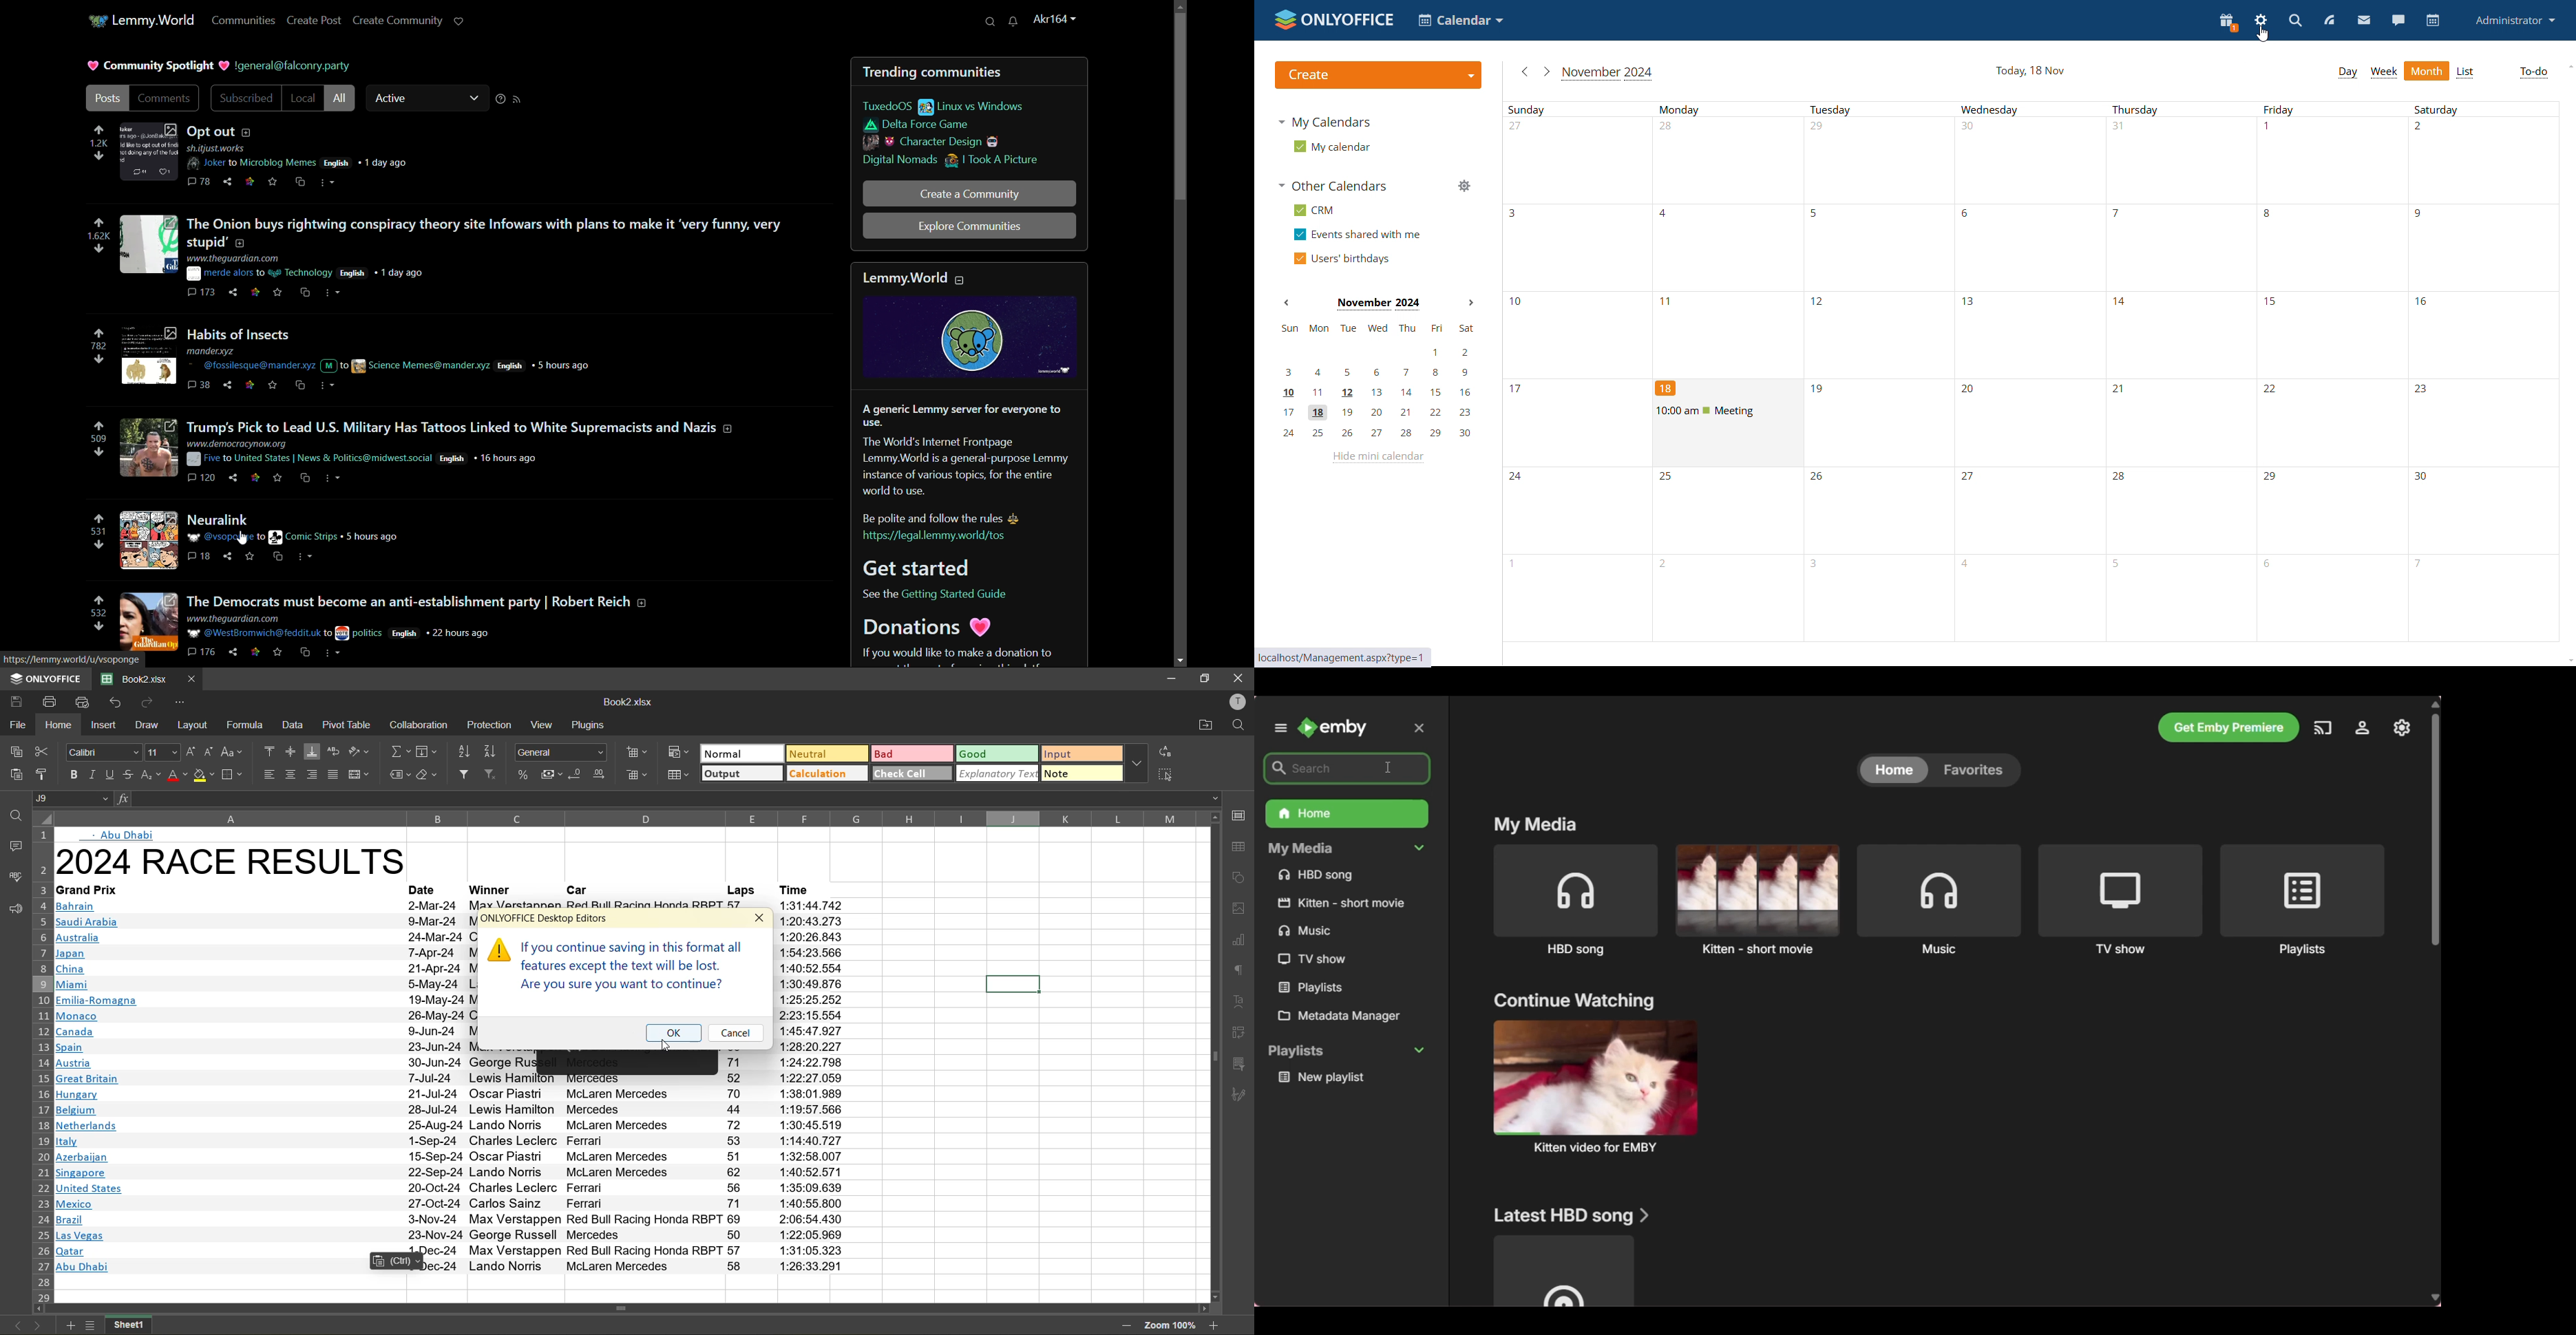 The width and height of the screenshot is (2576, 1344). Describe the element at coordinates (361, 751) in the screenshot. I see `orientation` at that location.